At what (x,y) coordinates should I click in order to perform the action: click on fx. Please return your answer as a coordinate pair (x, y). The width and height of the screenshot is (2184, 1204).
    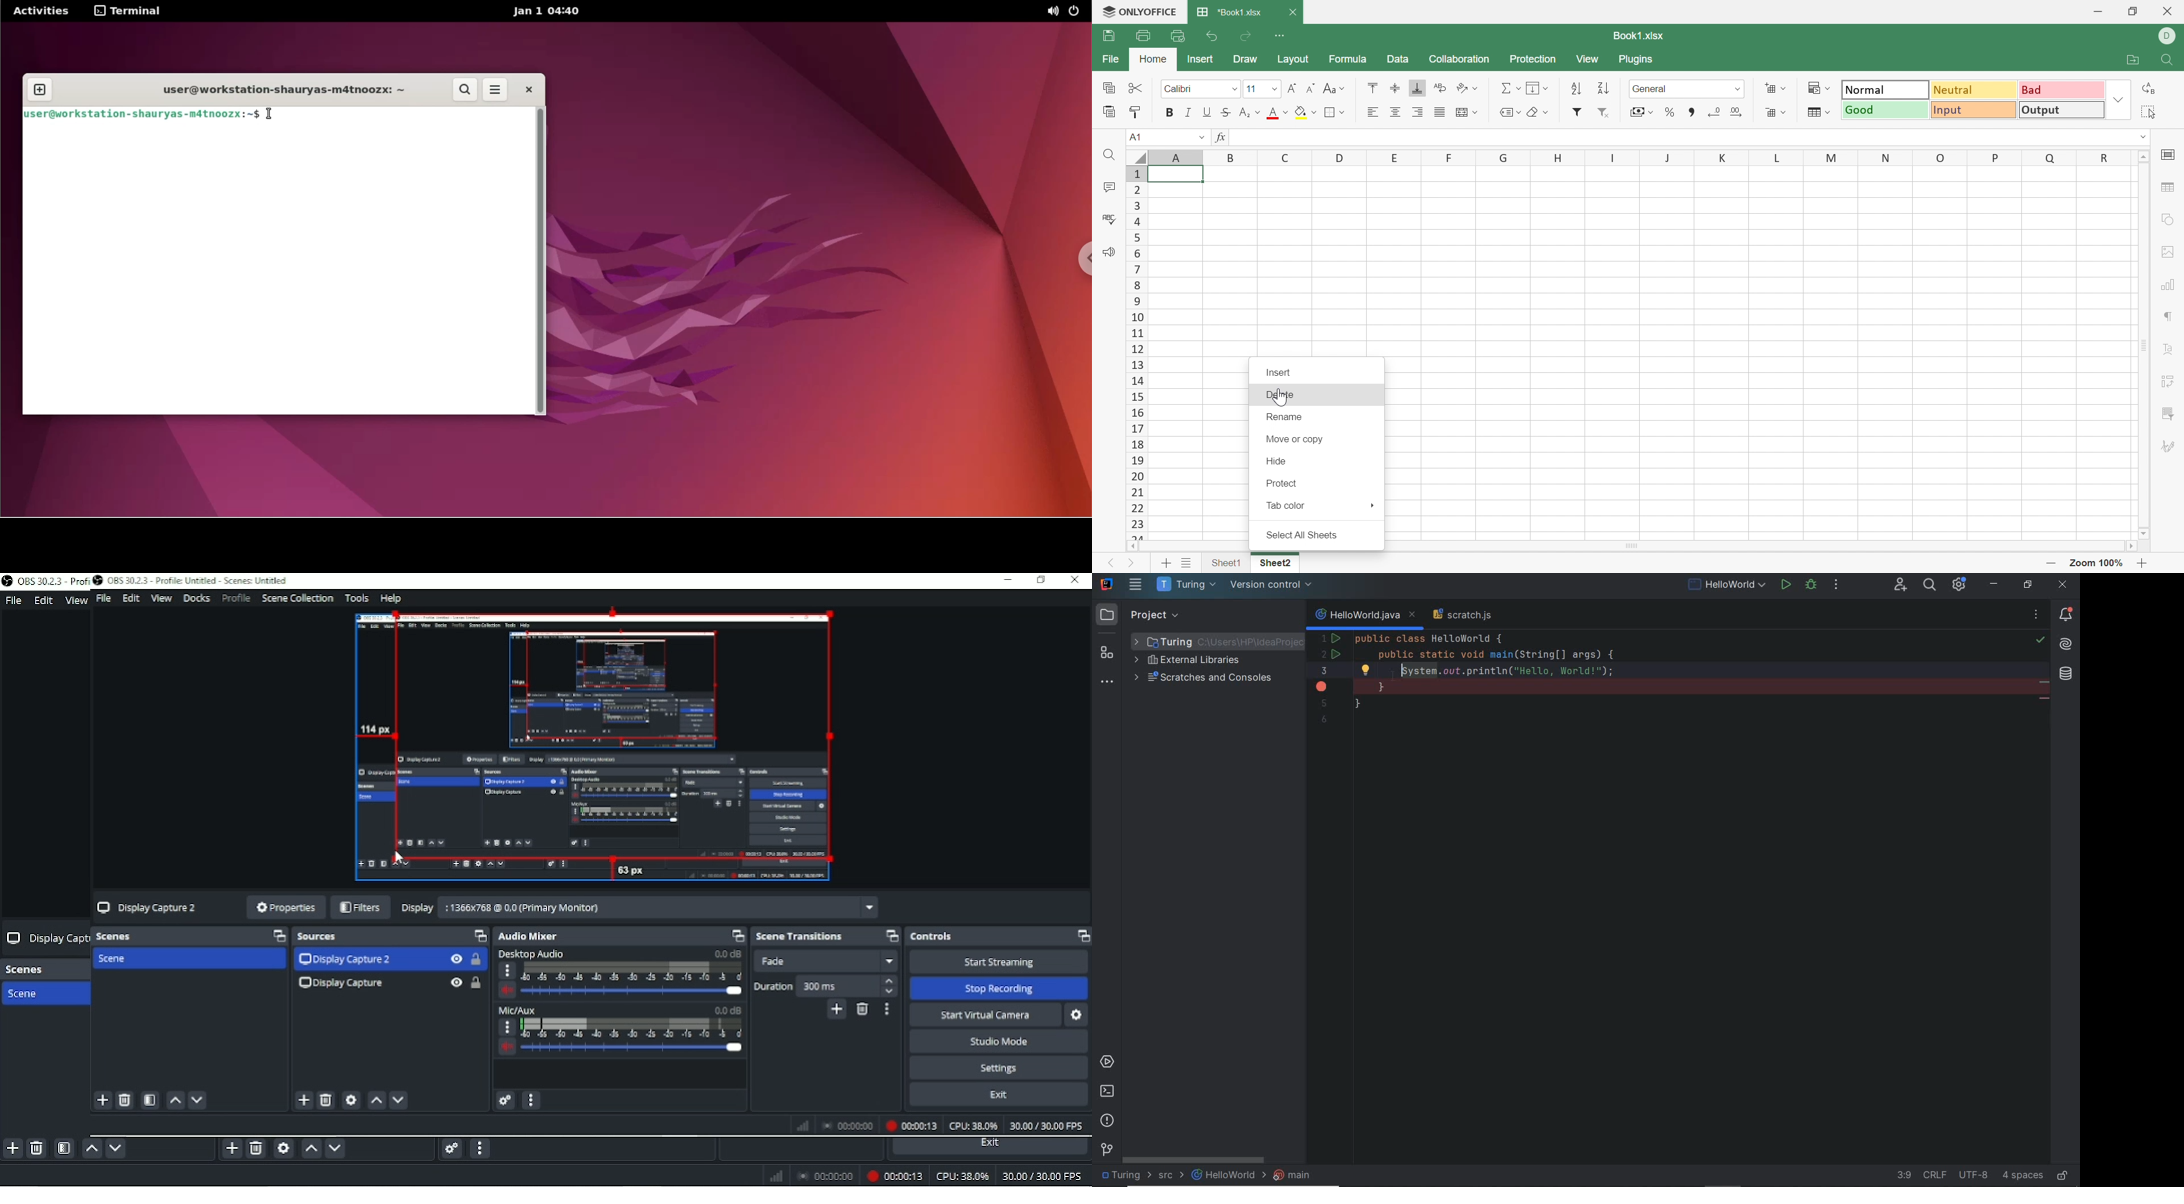
    Looking at the image, I should click on (1222, 138).